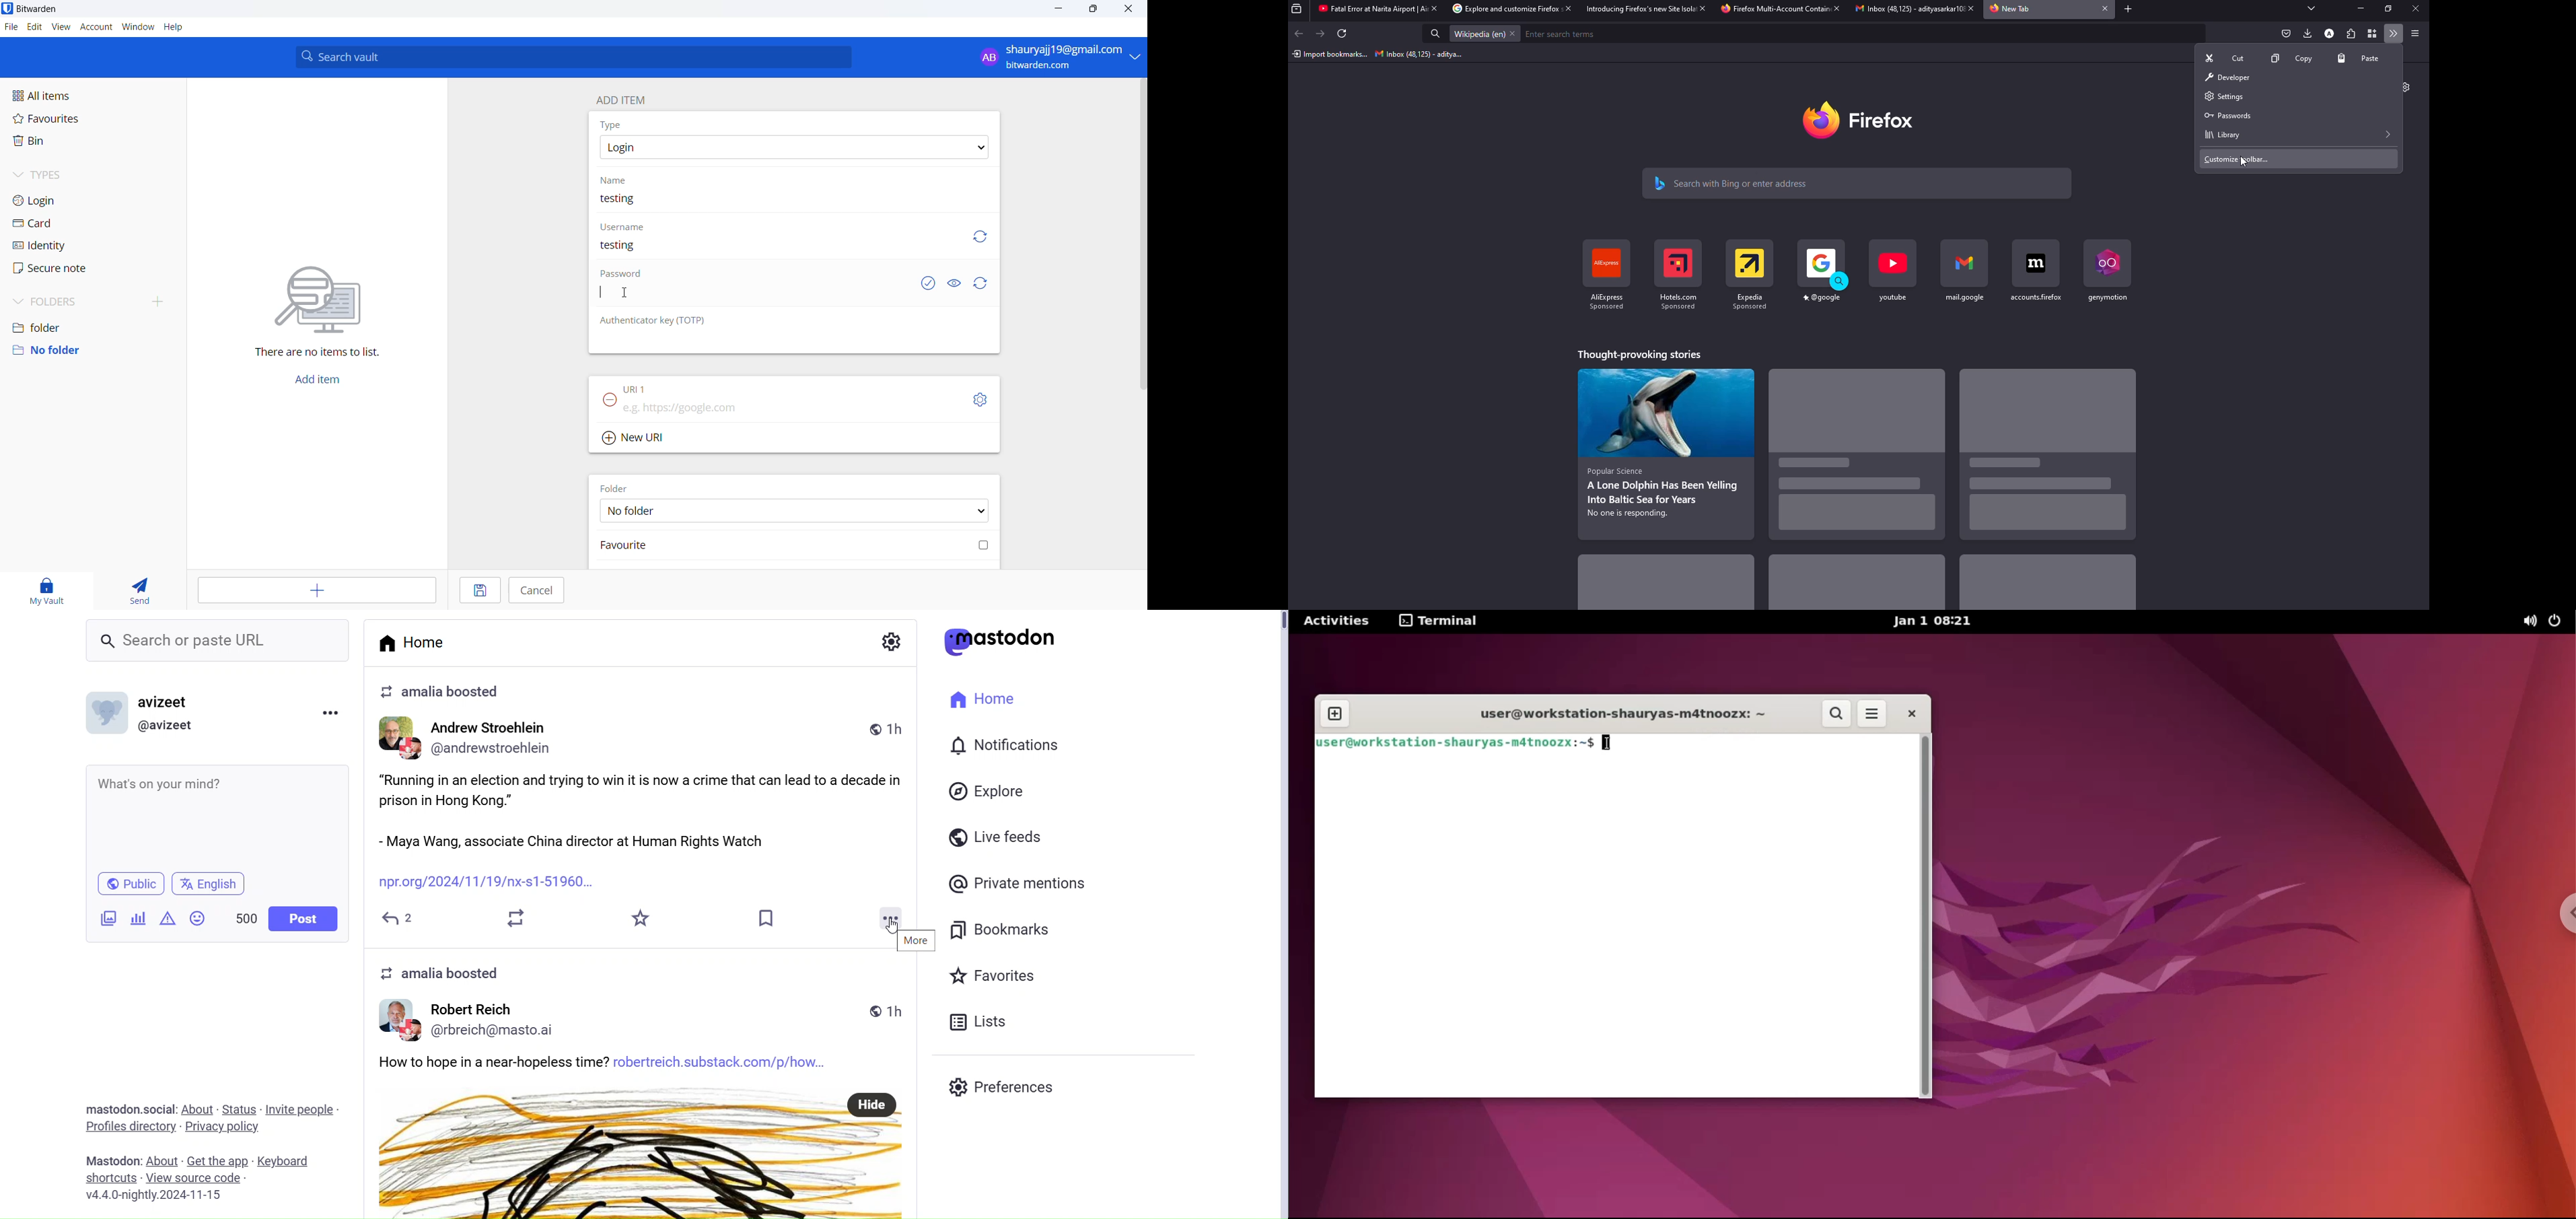 The image size is (2576, 1232). Describe the element at coordinates (1854, 459) in the screenshot. I see `stories` at that location.